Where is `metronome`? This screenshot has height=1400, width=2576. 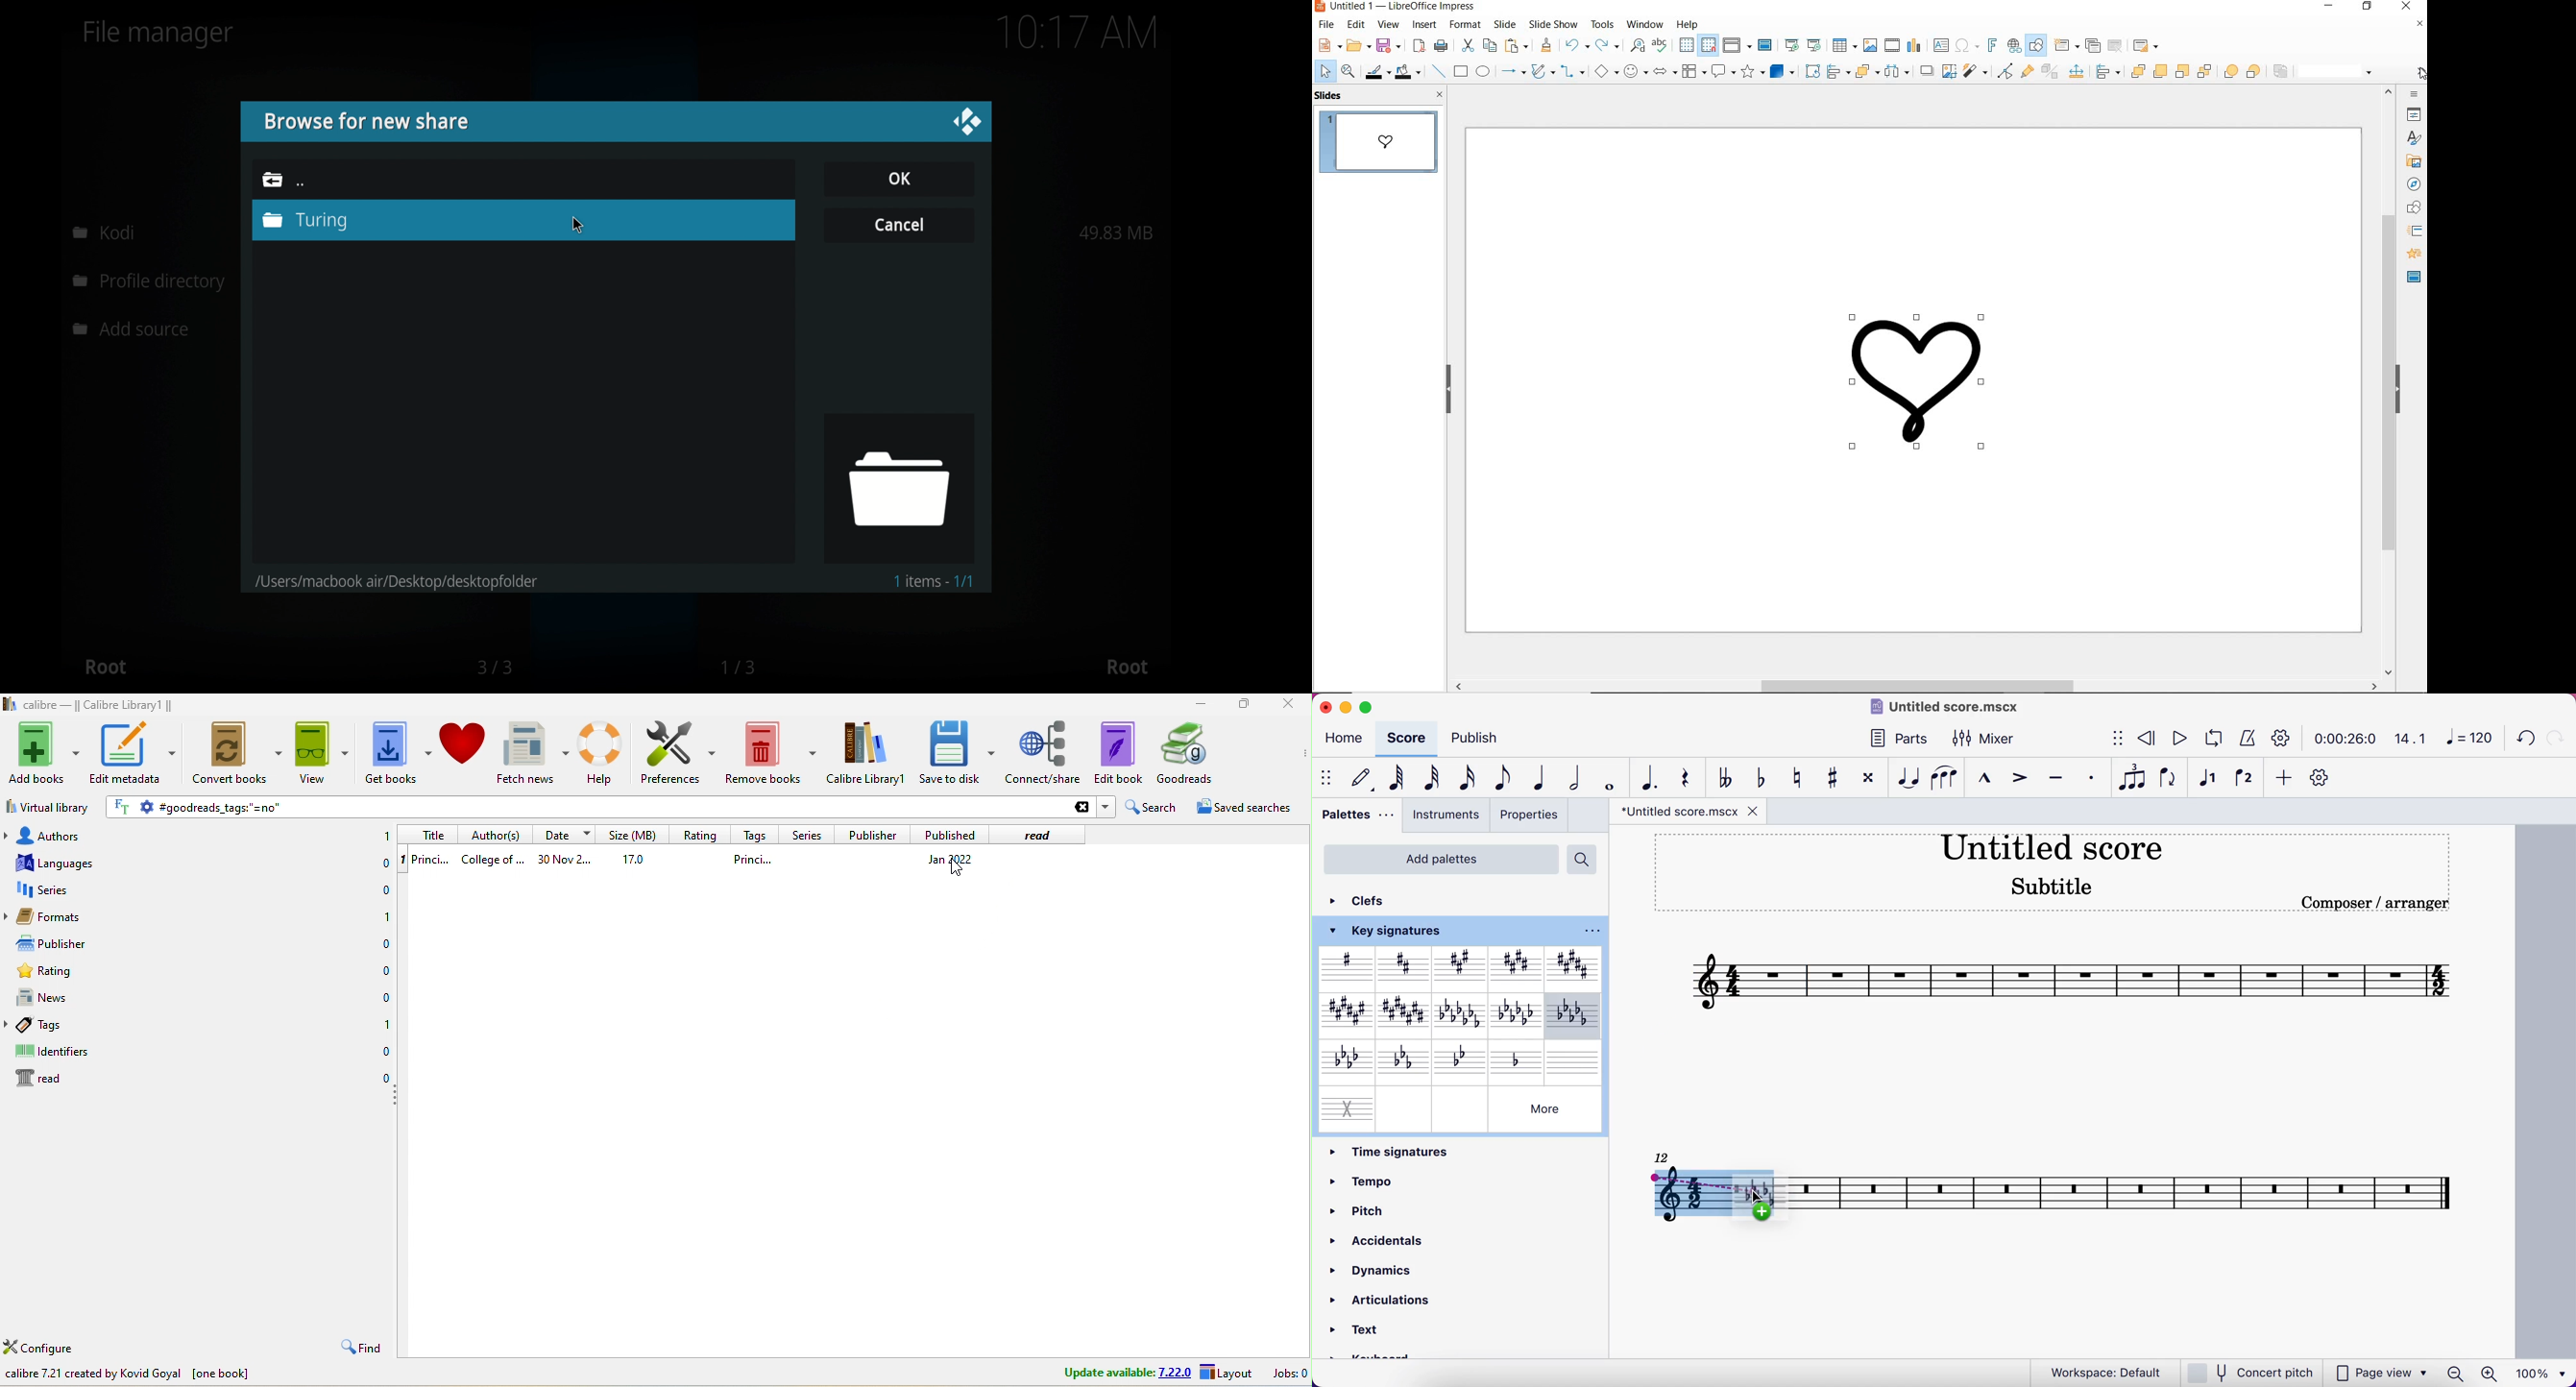 metronome is located at coordinates (2246, 738).